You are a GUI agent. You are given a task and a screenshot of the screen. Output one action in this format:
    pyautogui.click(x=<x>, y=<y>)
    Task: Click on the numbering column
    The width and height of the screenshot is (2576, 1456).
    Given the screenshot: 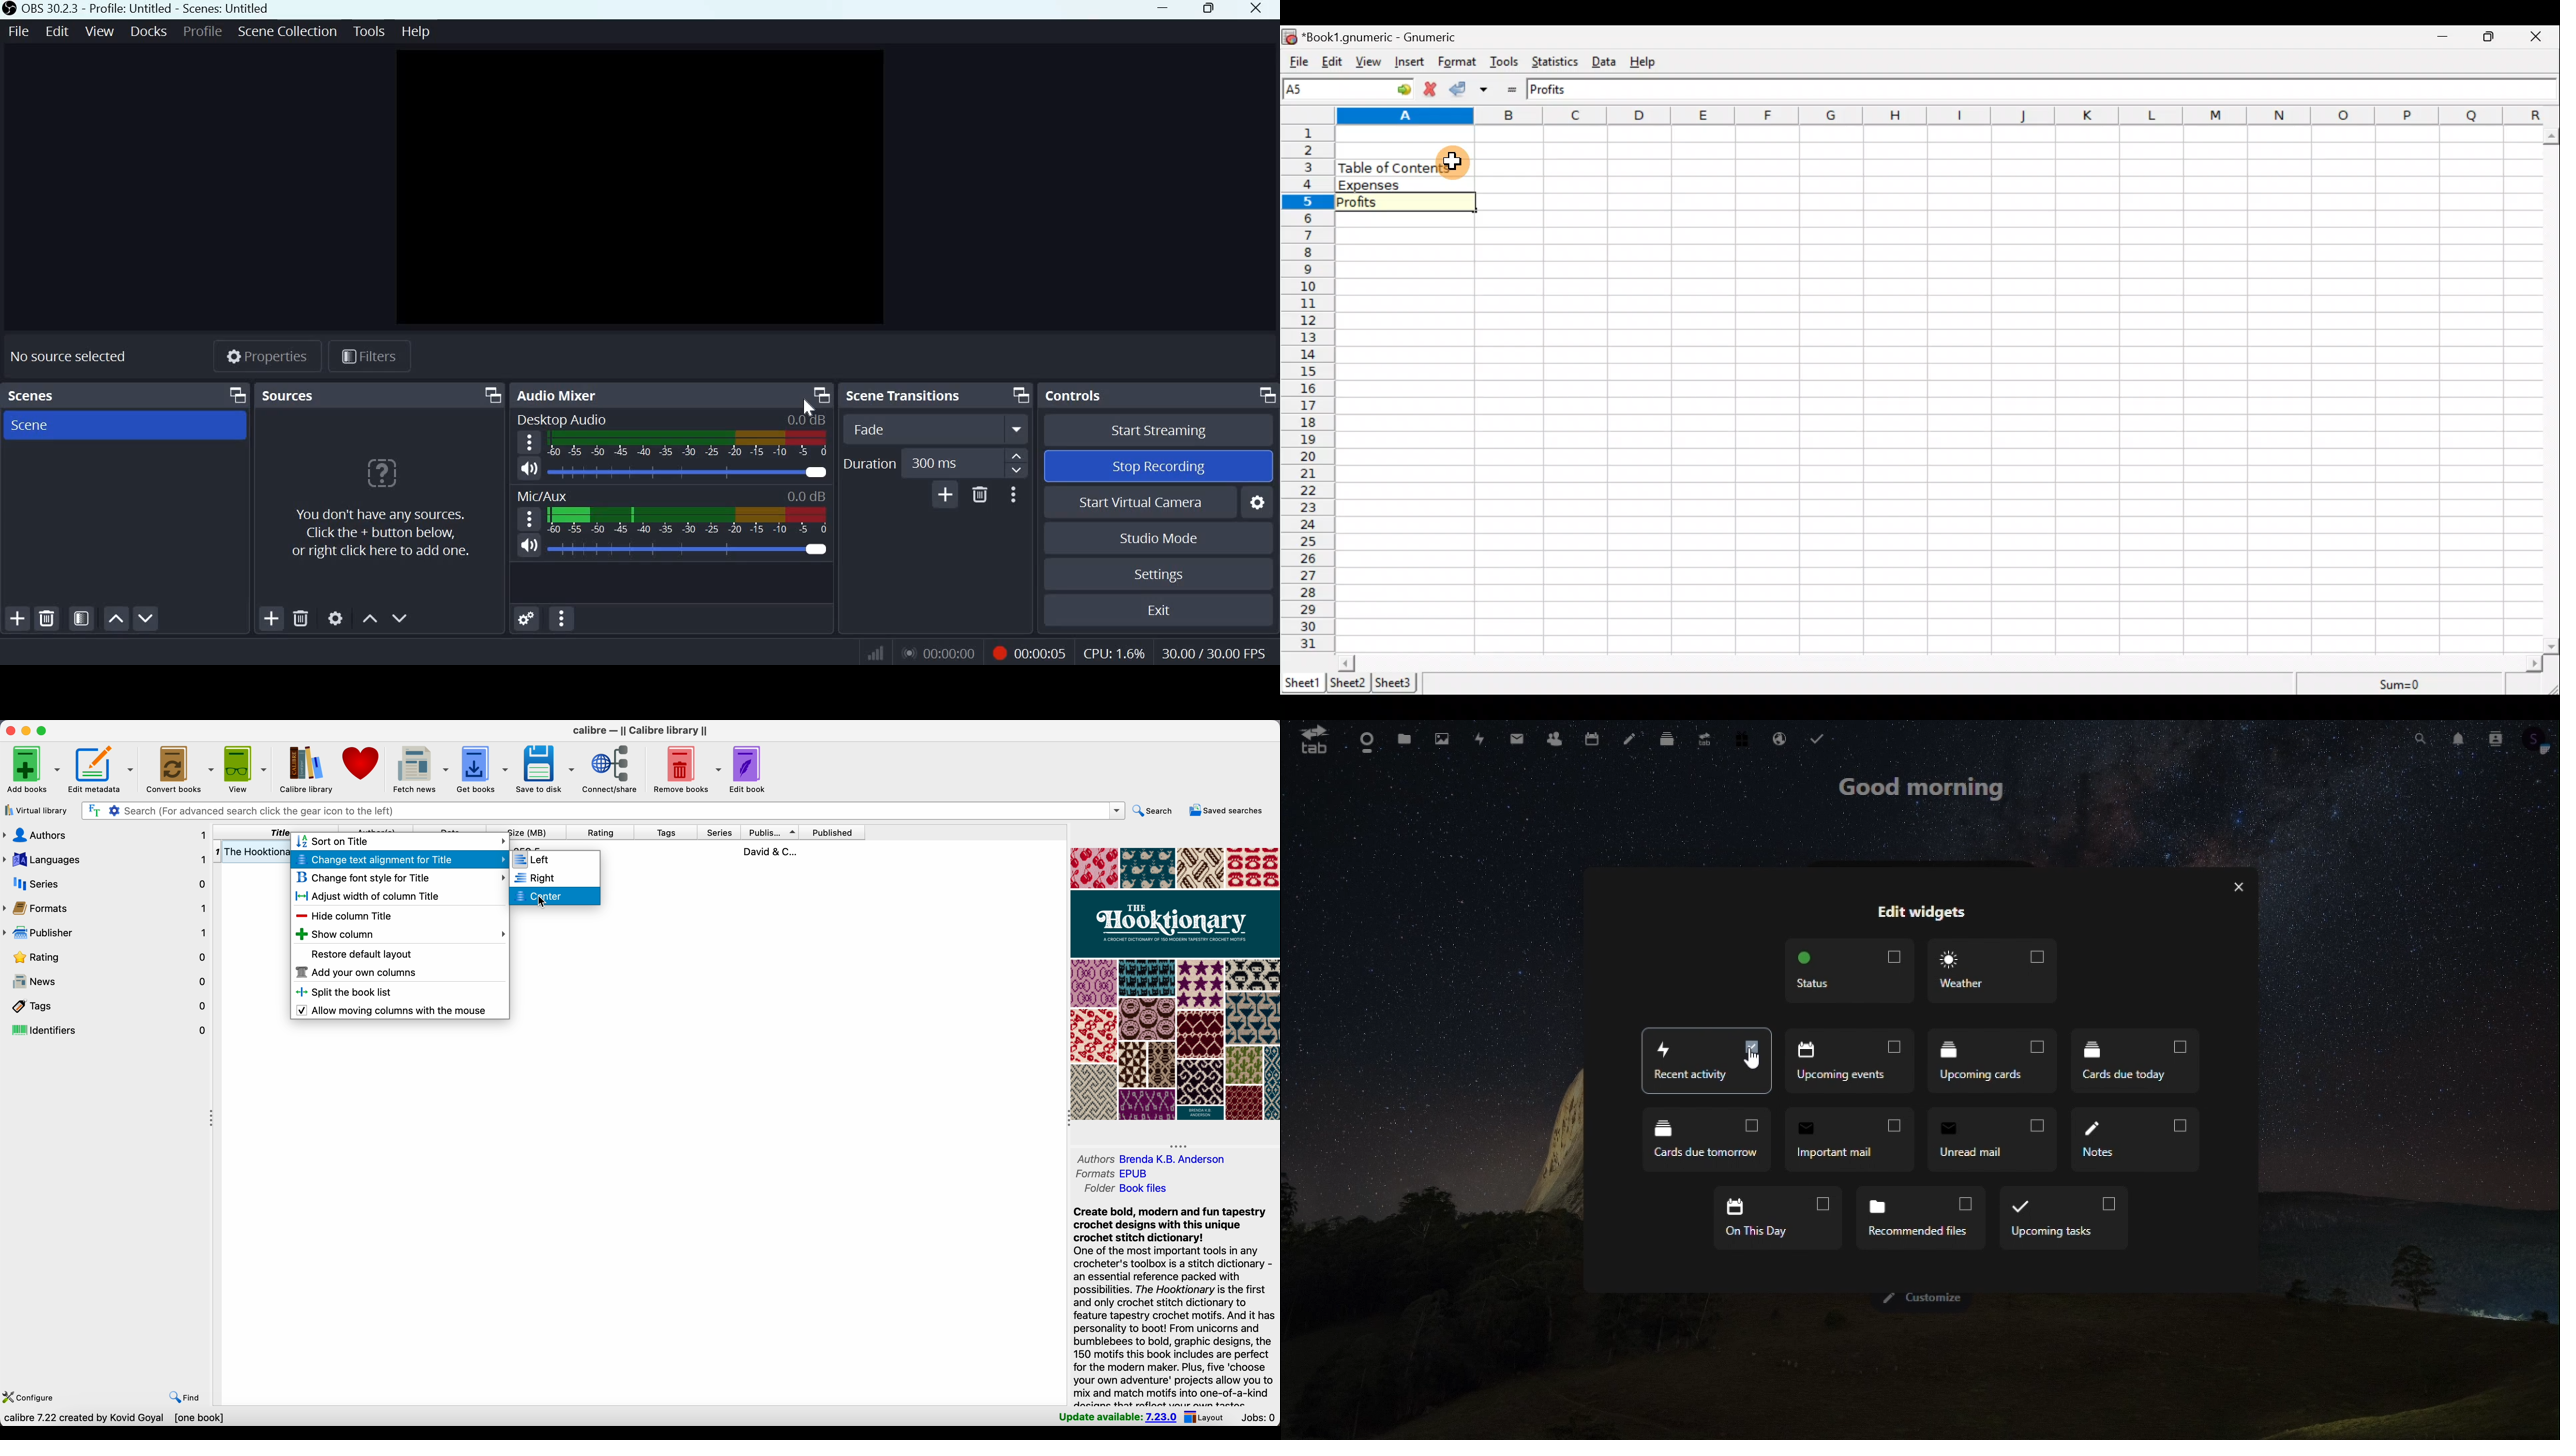 What is the action you would take?
    pyautogui.click(x=1307, y=391)
    